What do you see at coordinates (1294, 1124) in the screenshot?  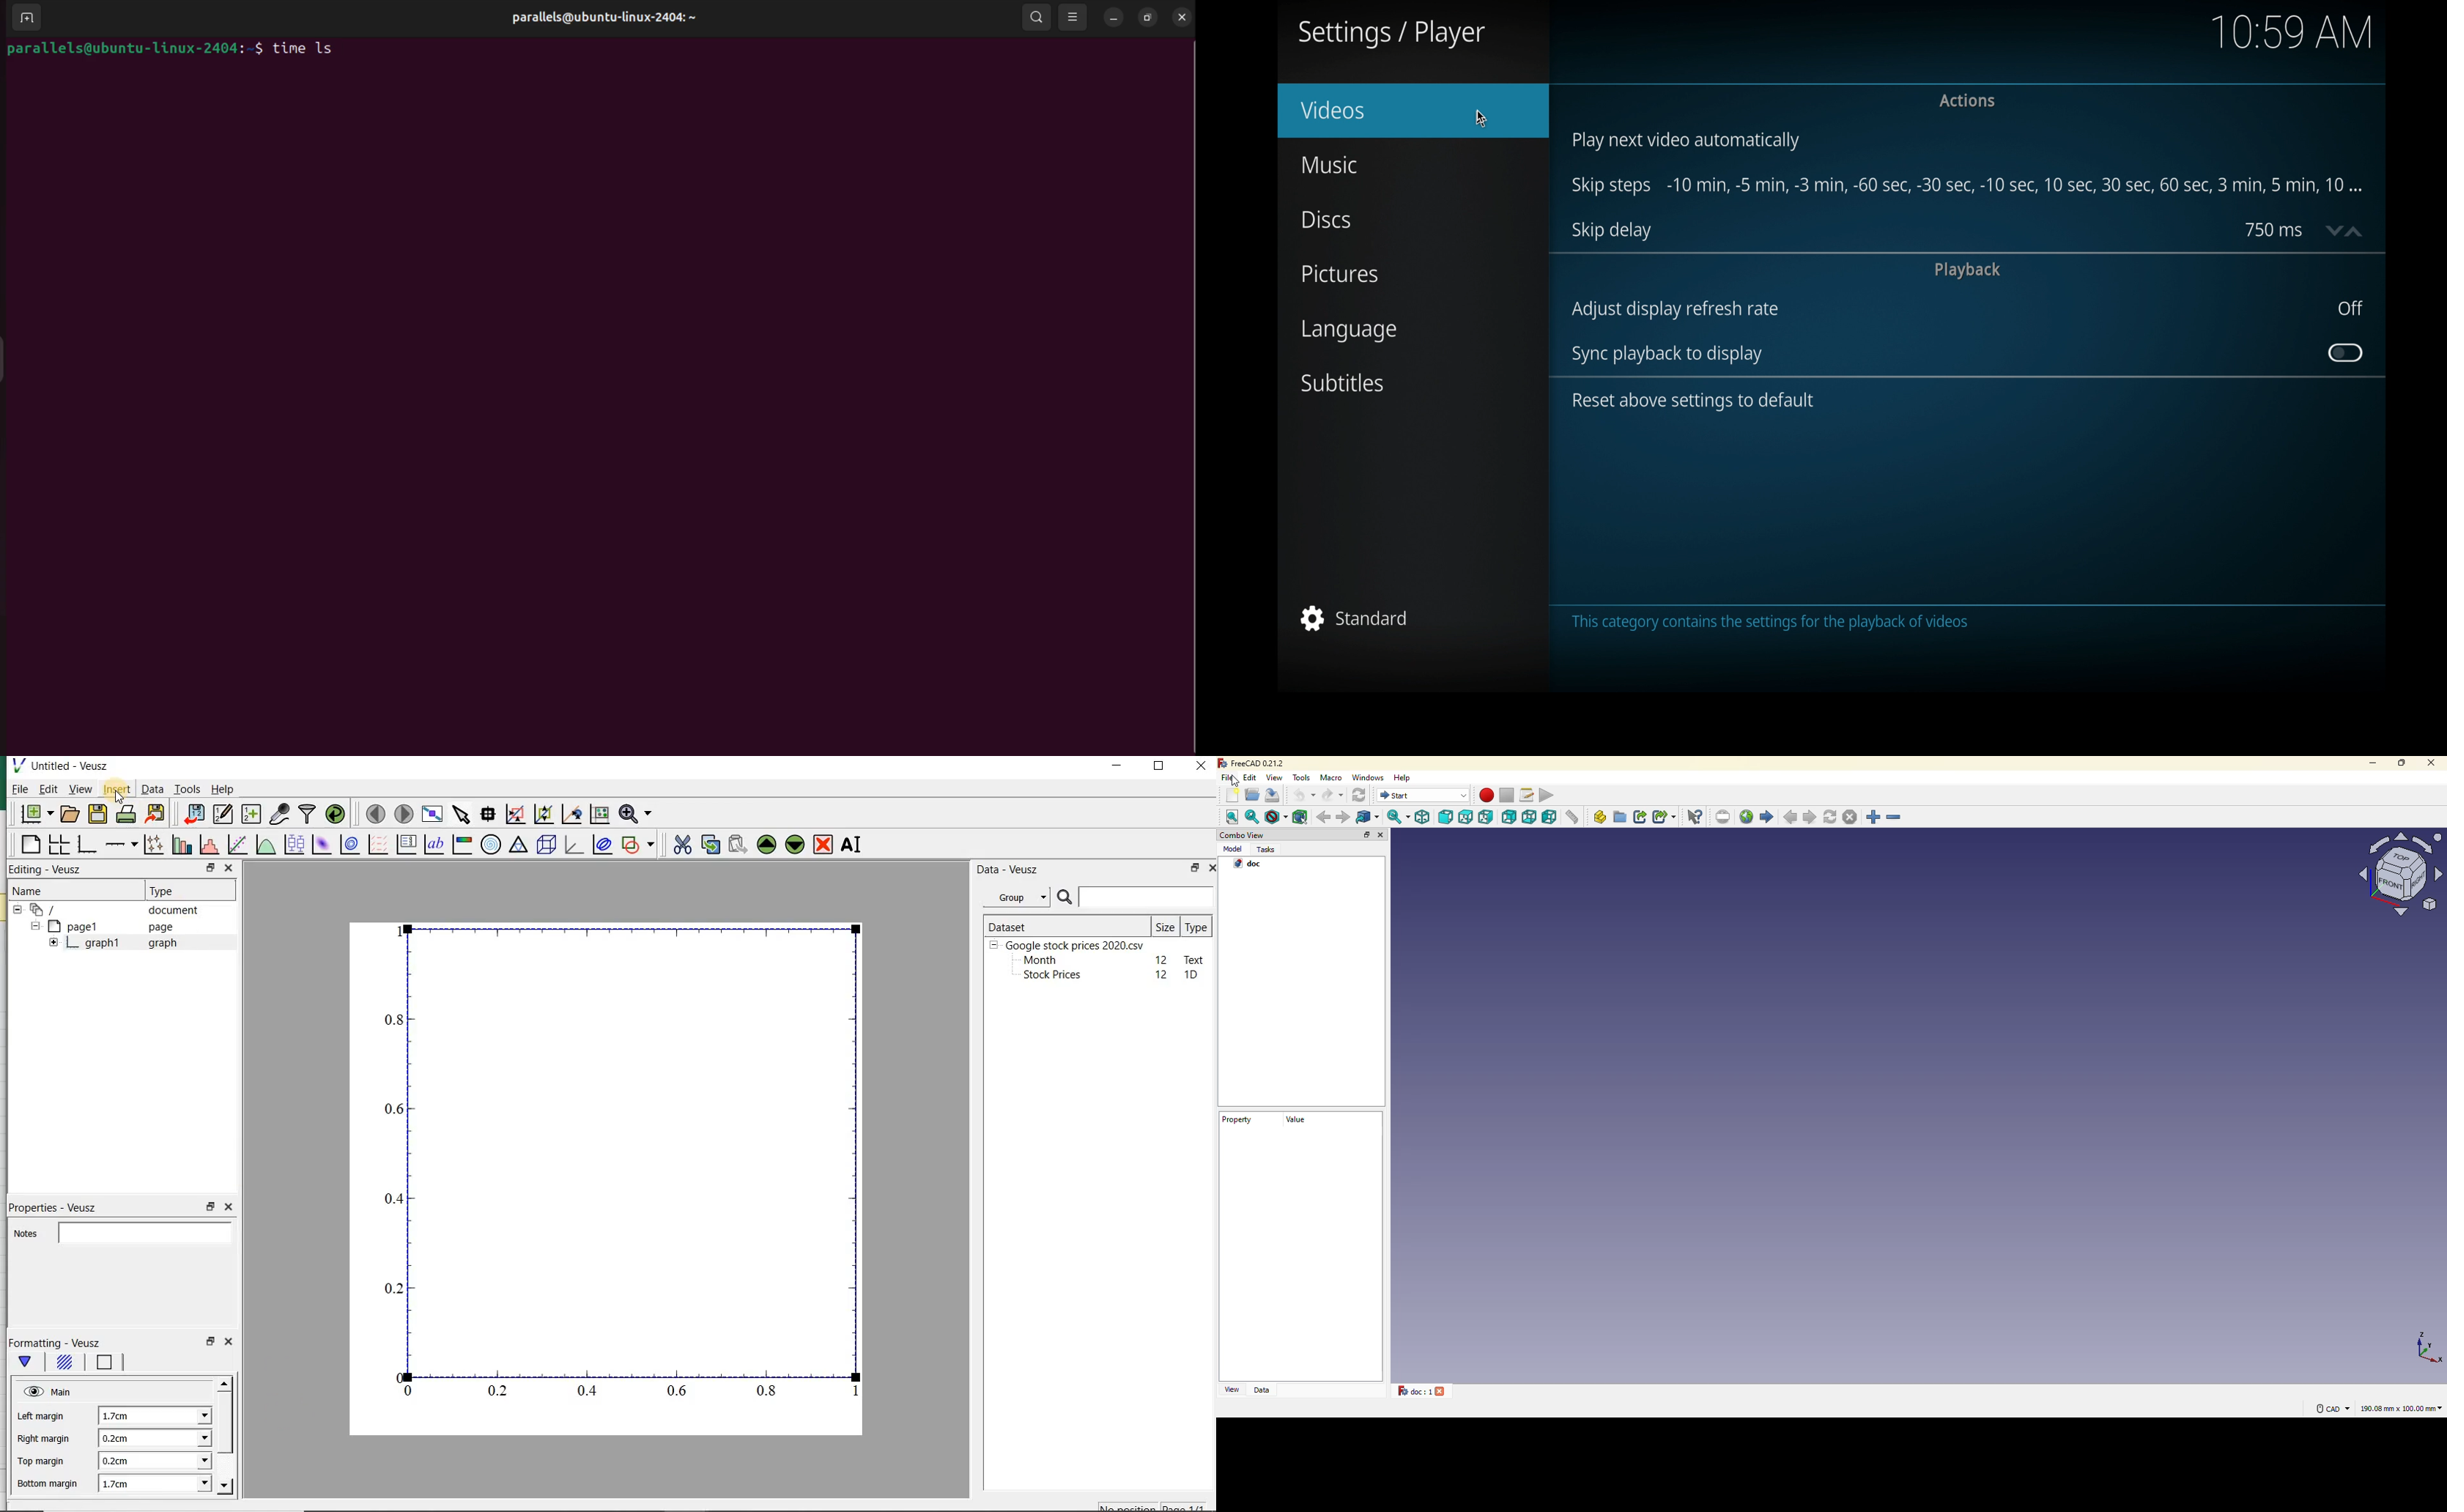 I see `value` at bounding box center [1294, 1124].